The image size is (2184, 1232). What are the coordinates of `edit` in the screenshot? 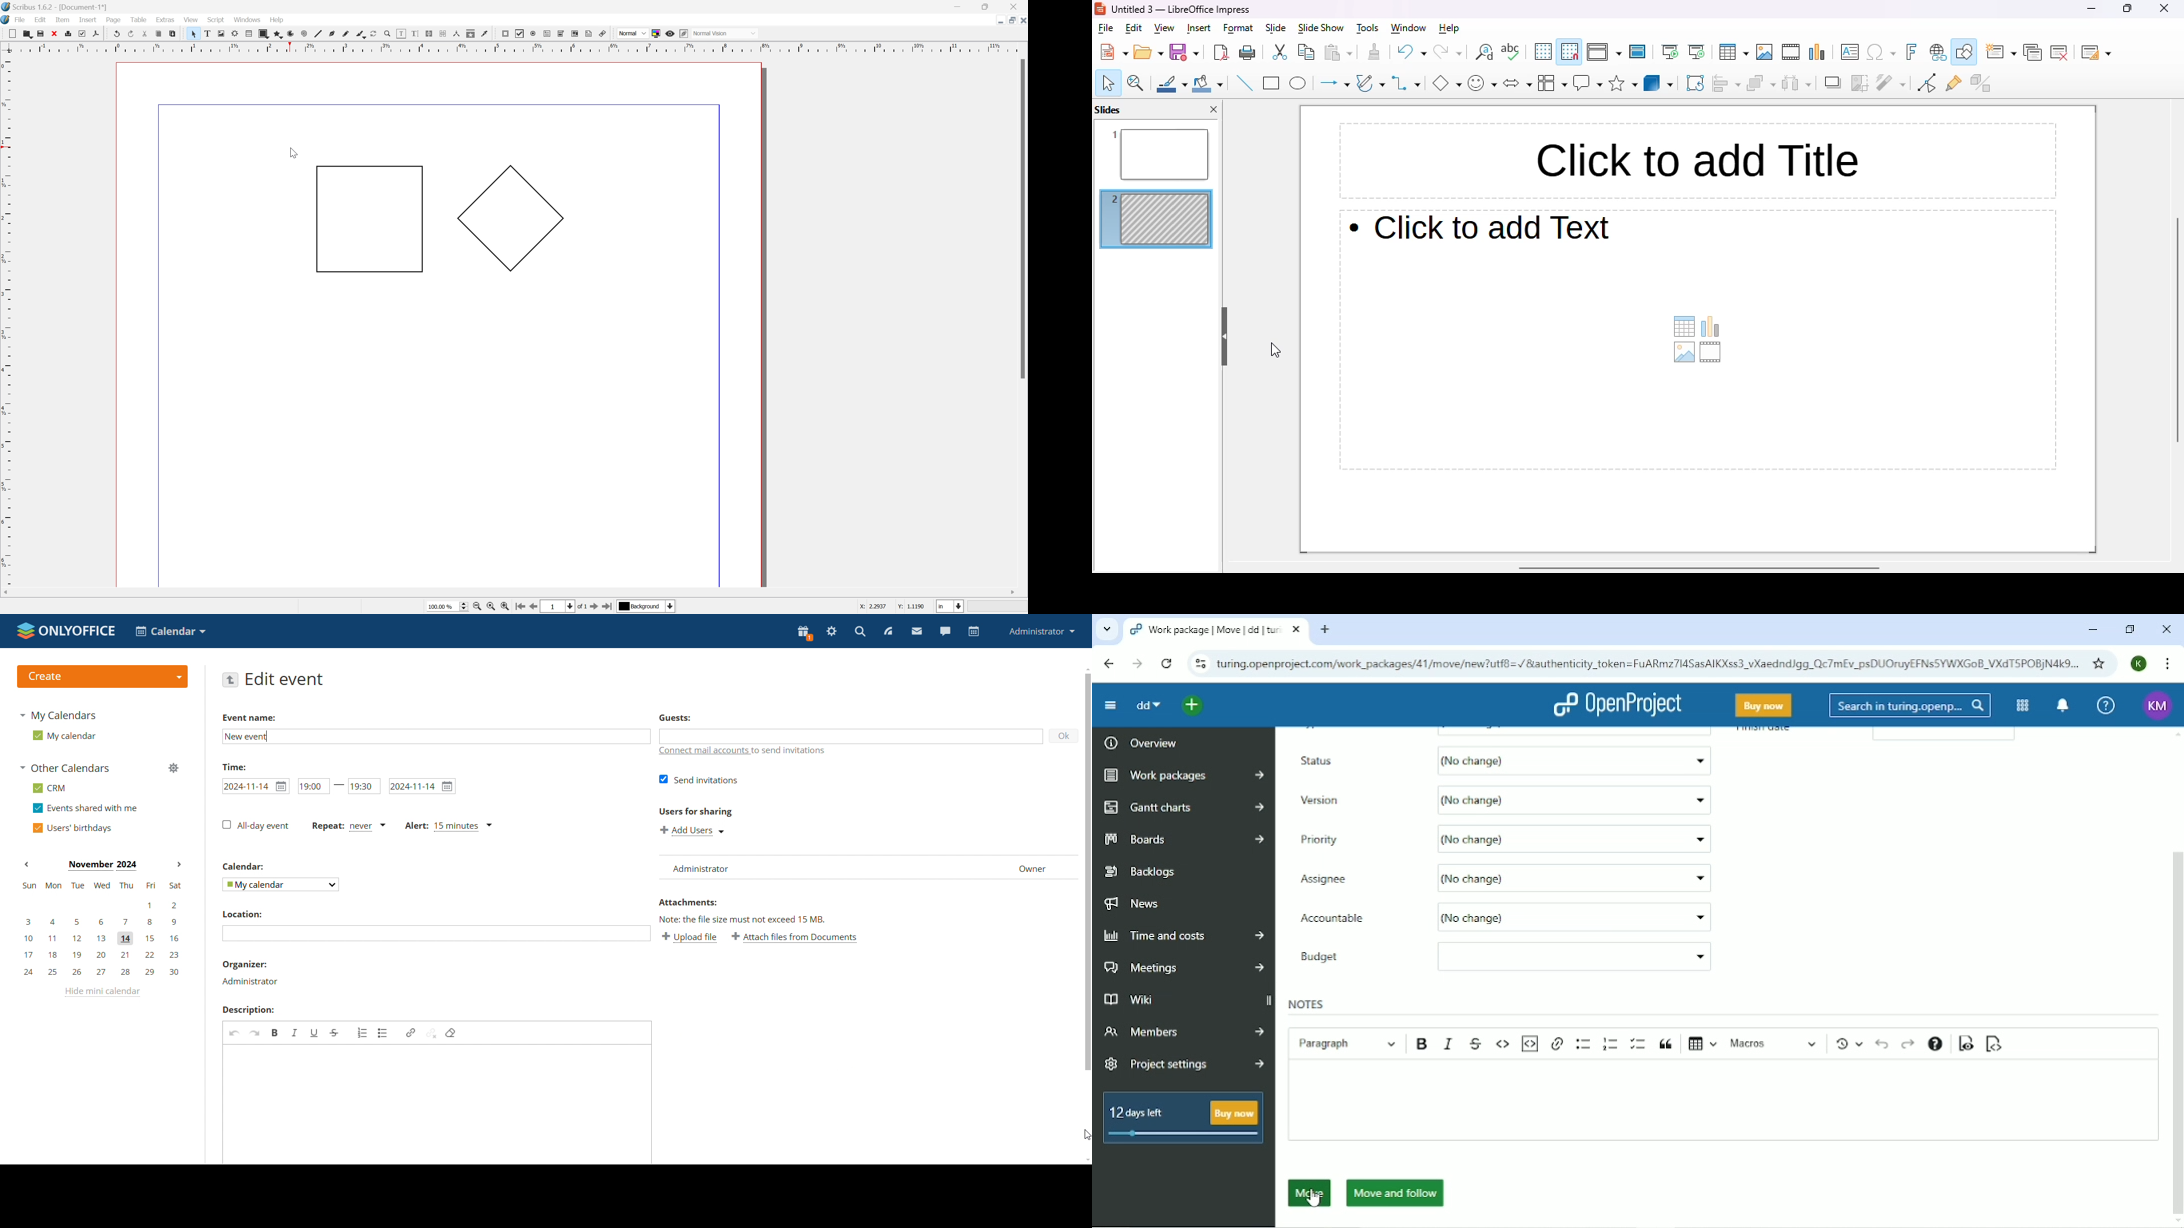 It's located at (1133, 28).